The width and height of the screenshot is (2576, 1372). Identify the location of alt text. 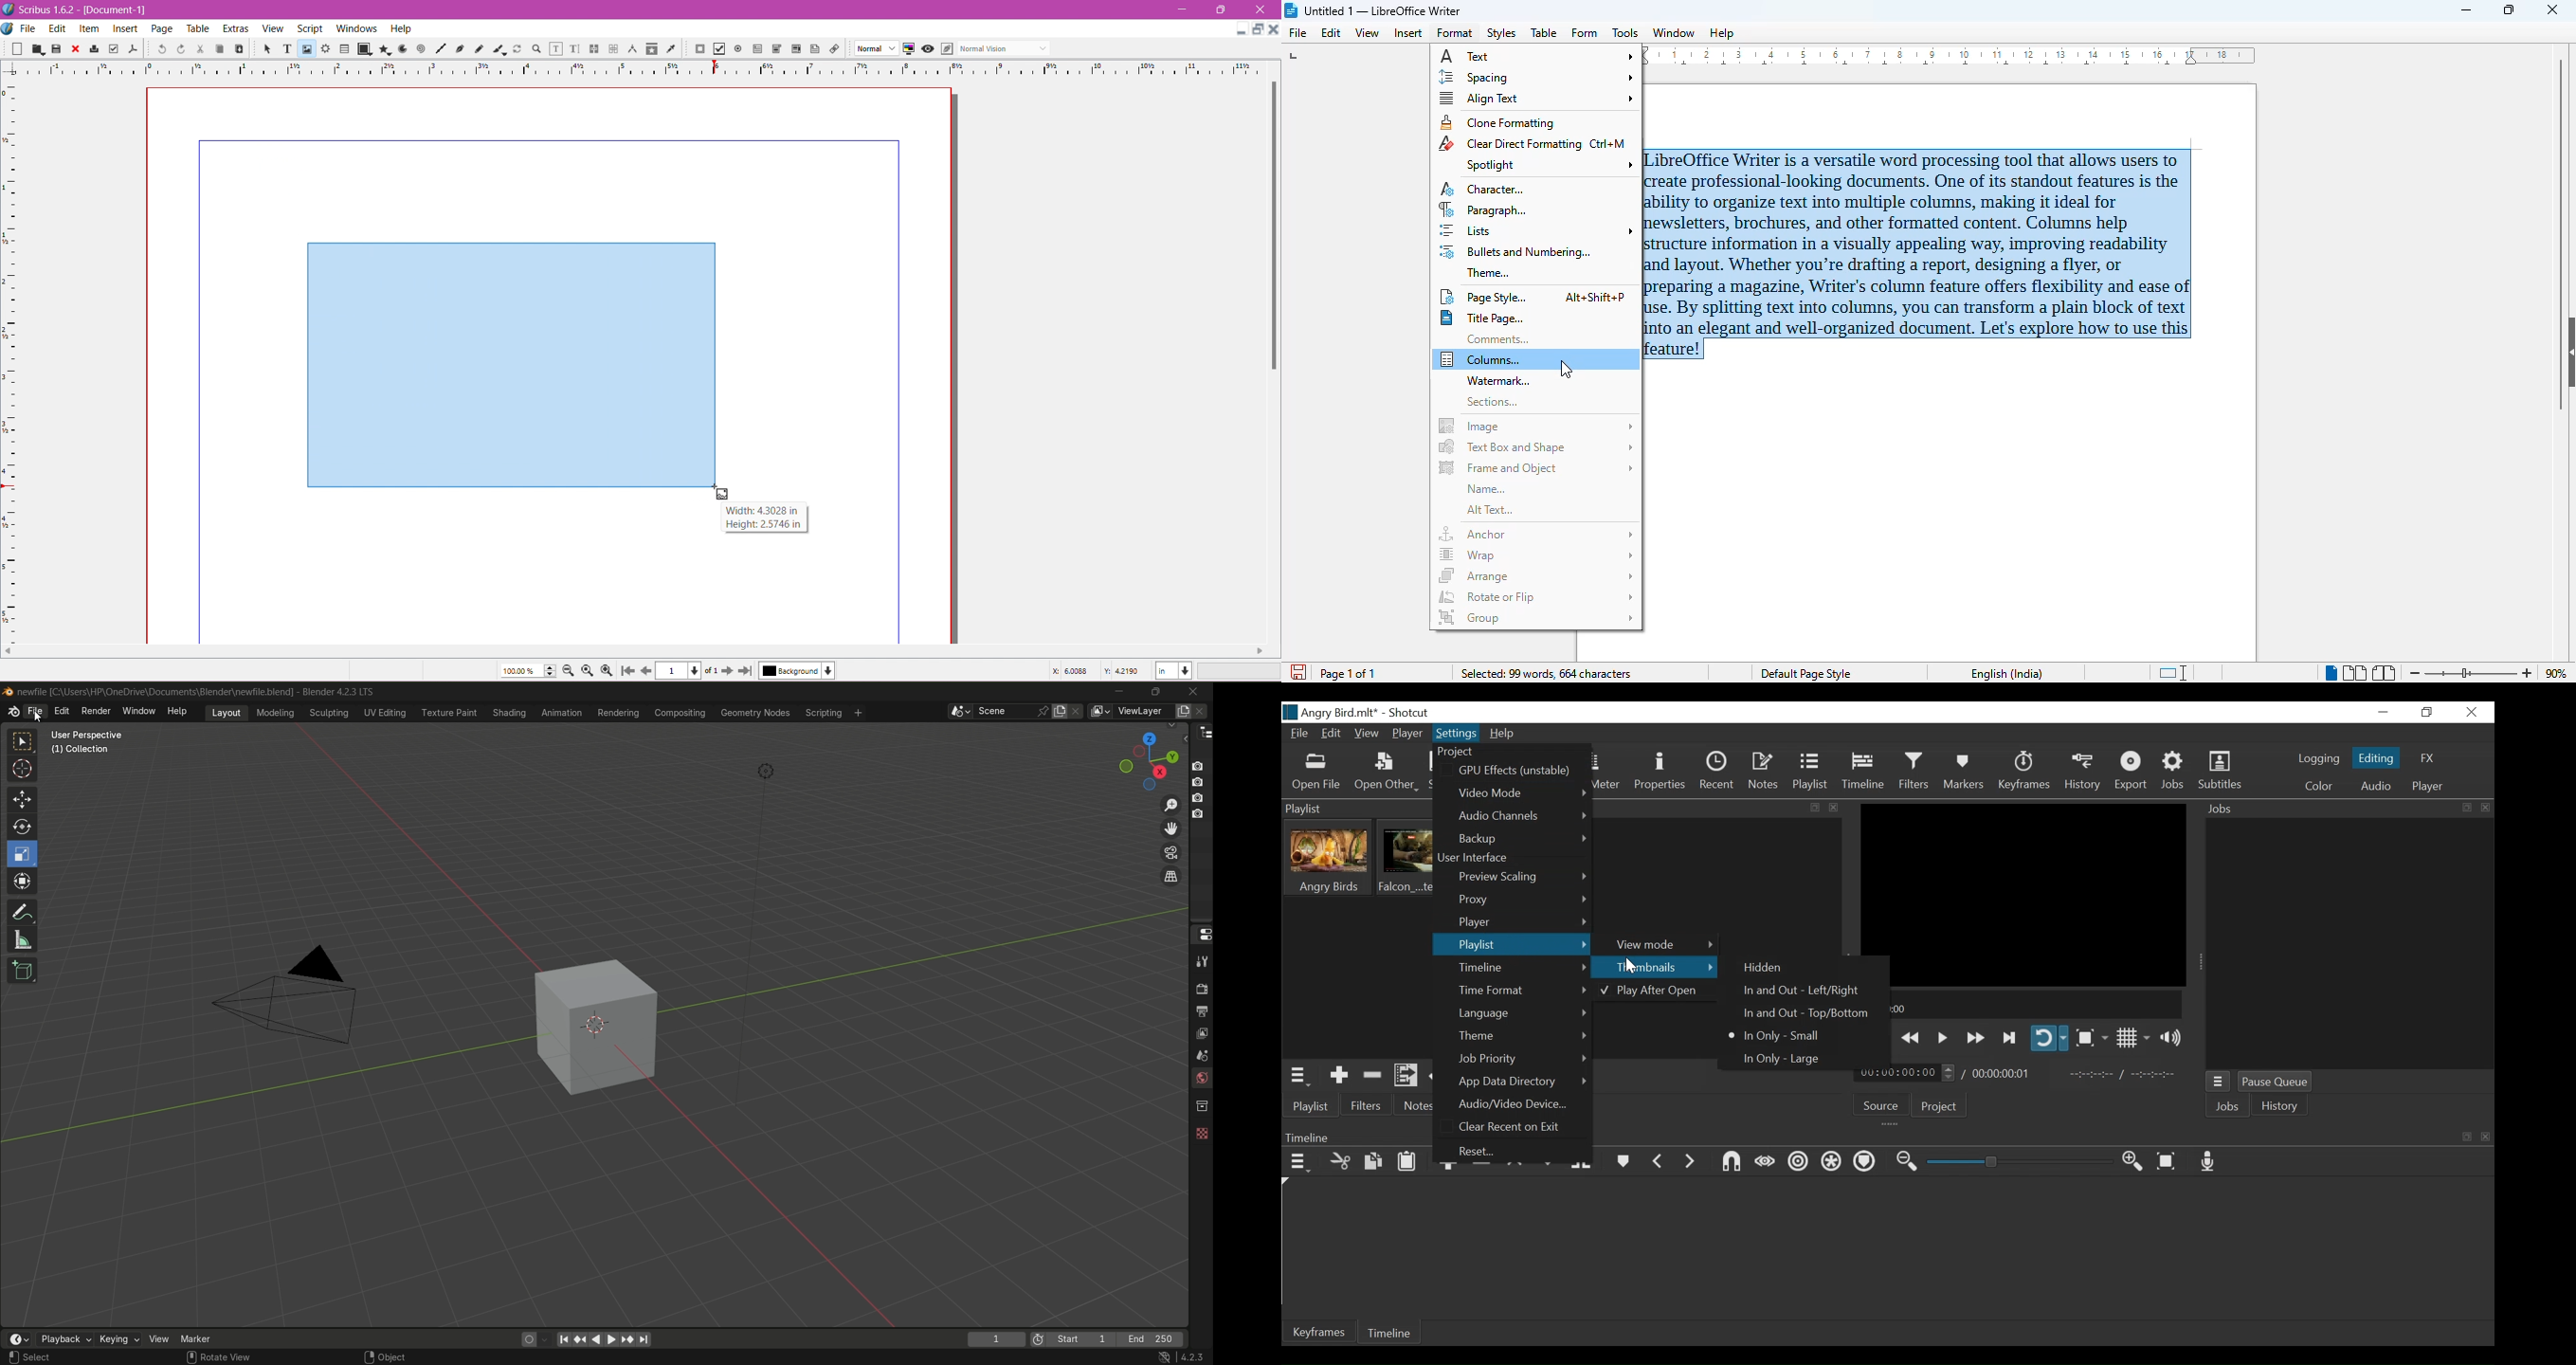
(1490, 510).